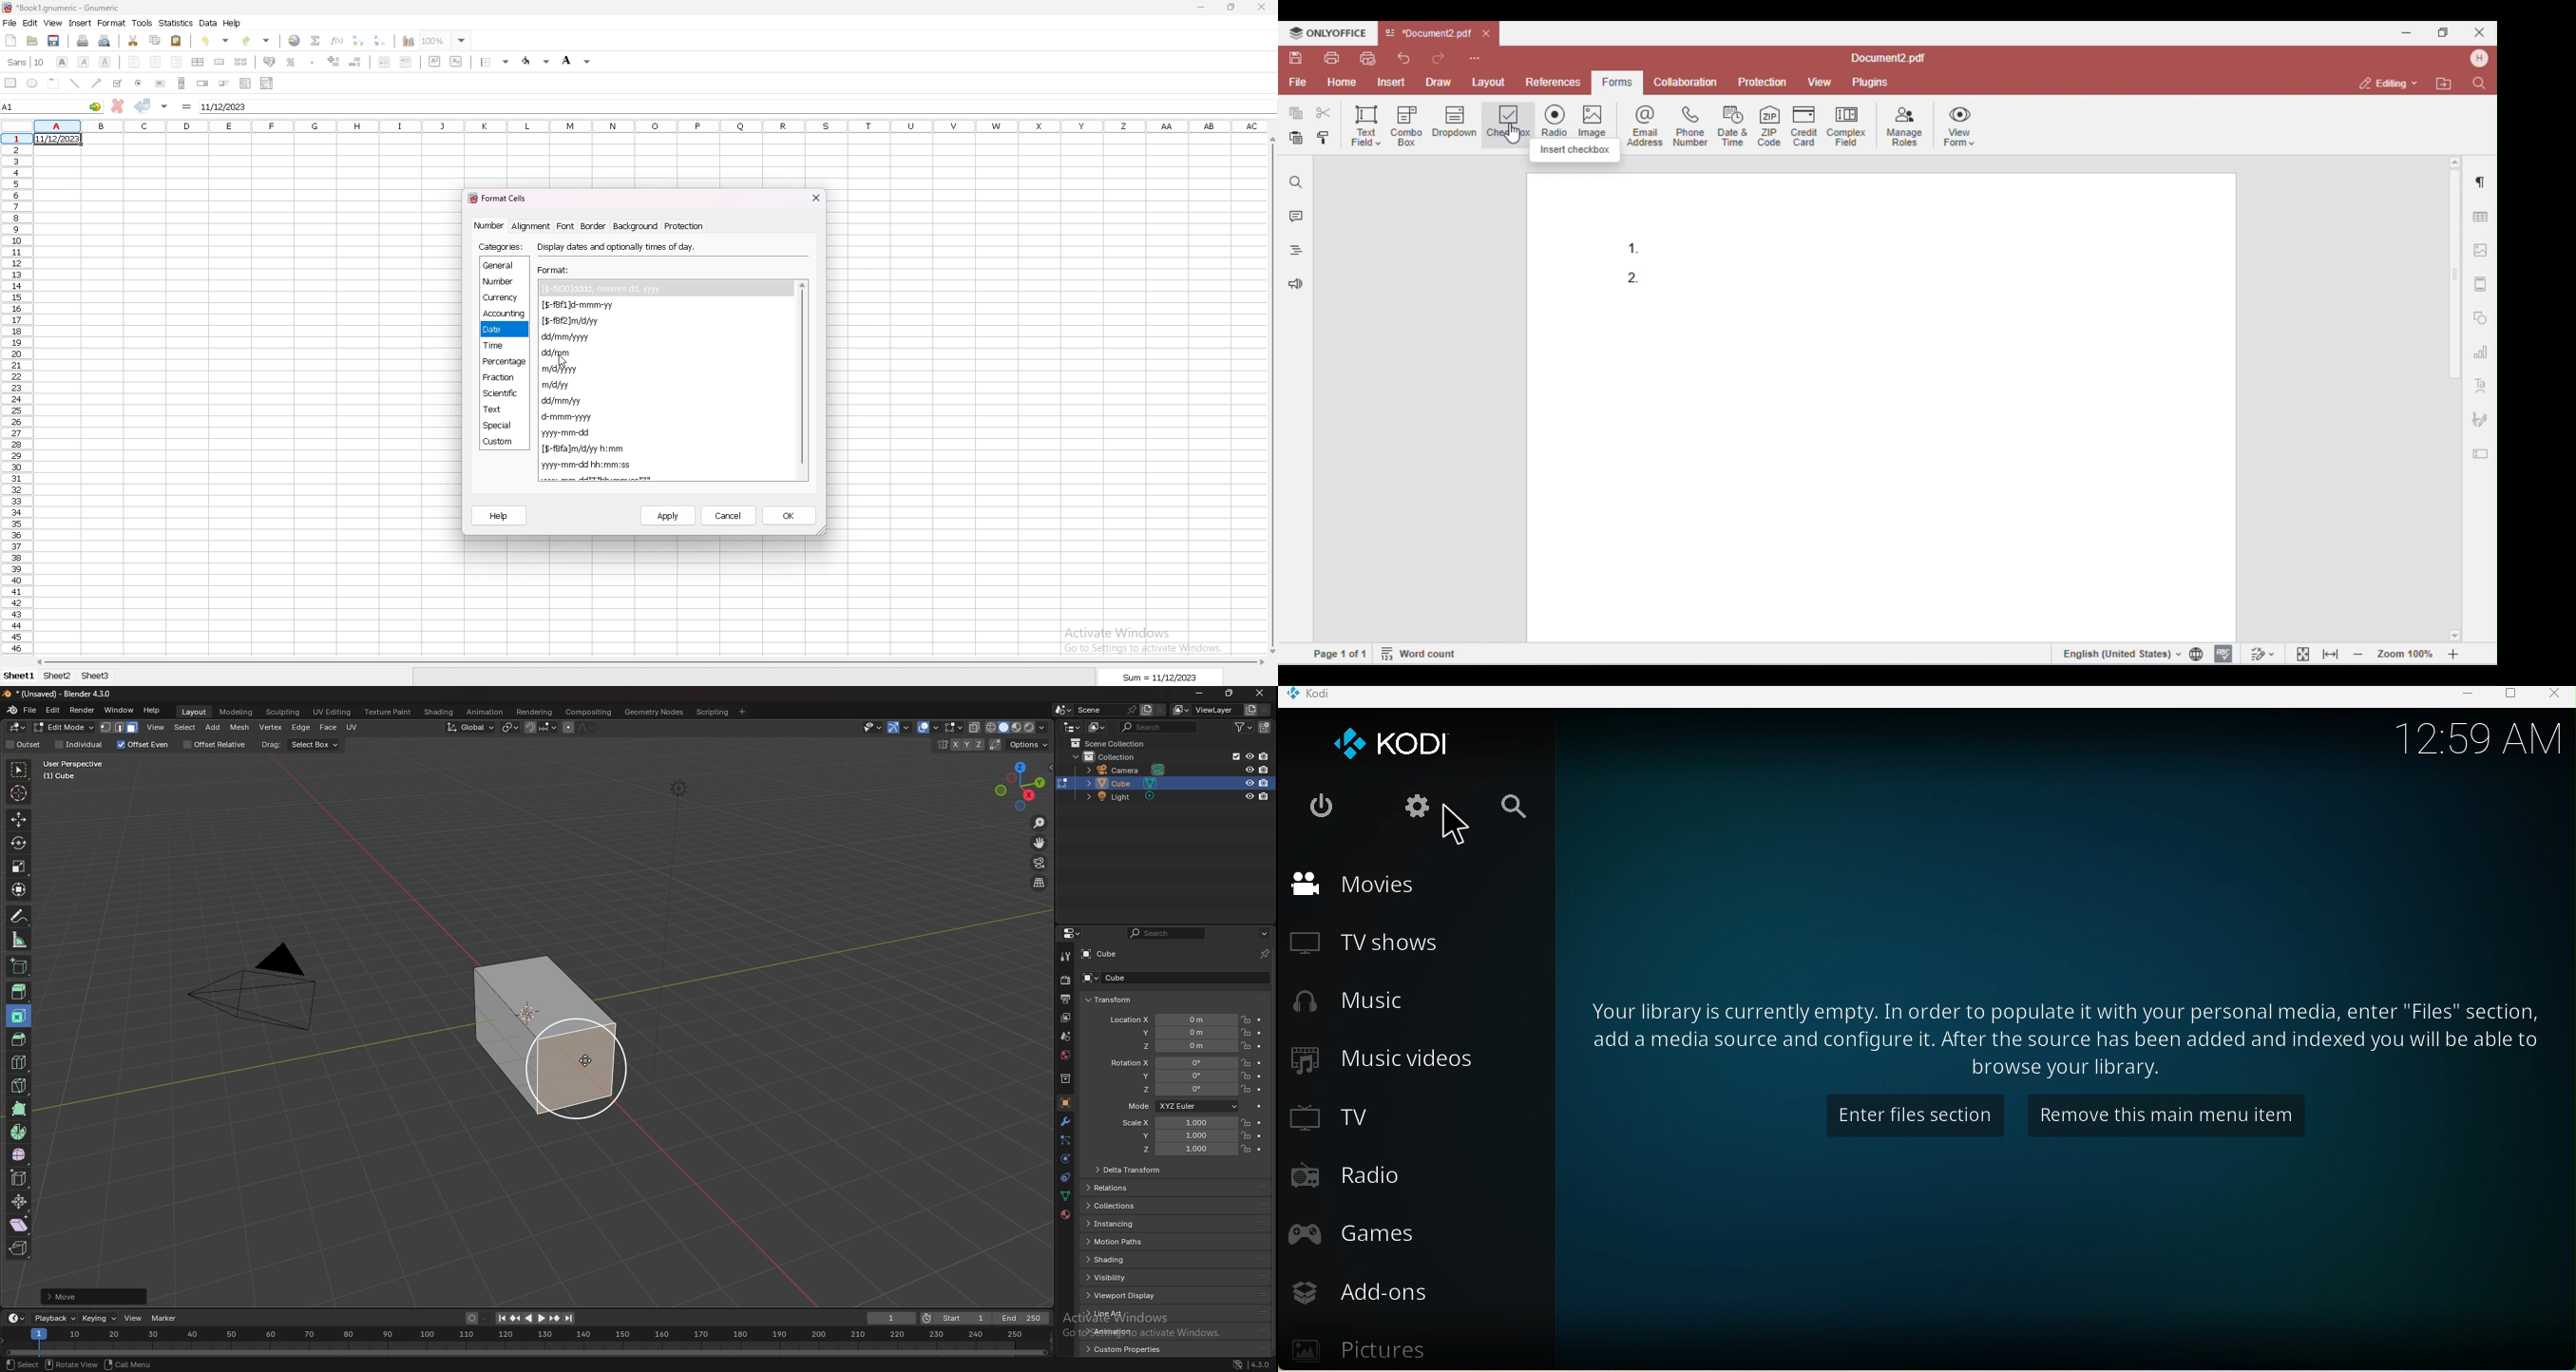  Describe the element at coordinates (1232, 756) in the screenshot. I see `exclude from view layer` at that location.